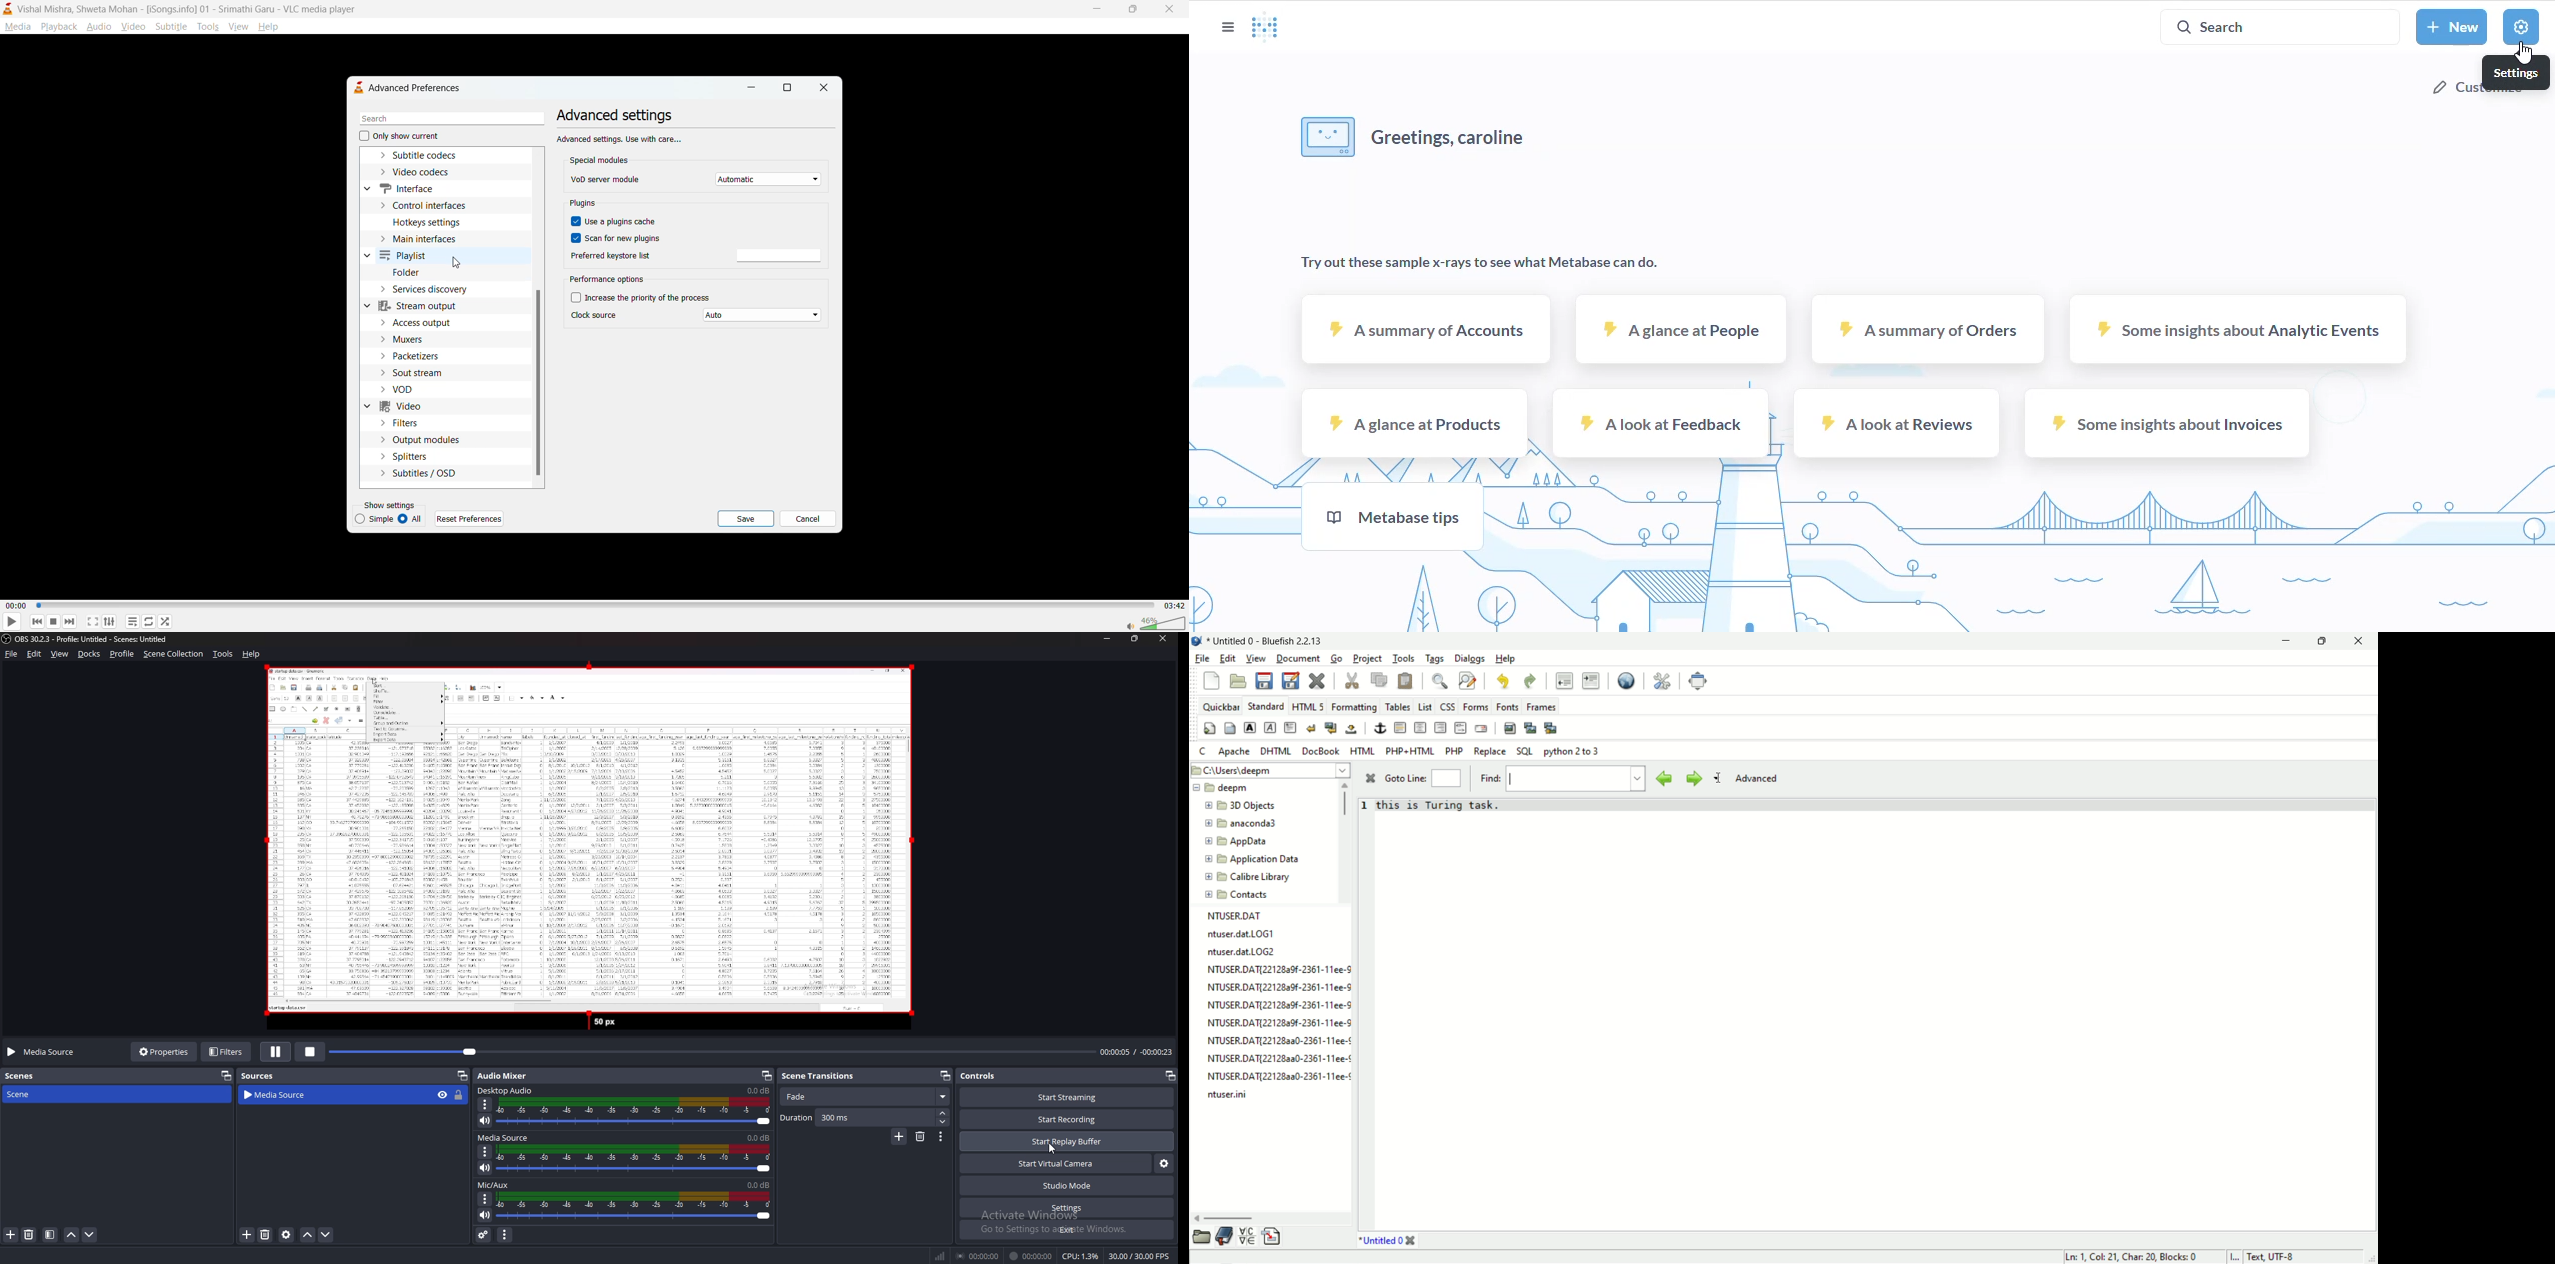 This screenshot has height=1288, width=2576. I want to click on quickbar, so click(1221, 707).